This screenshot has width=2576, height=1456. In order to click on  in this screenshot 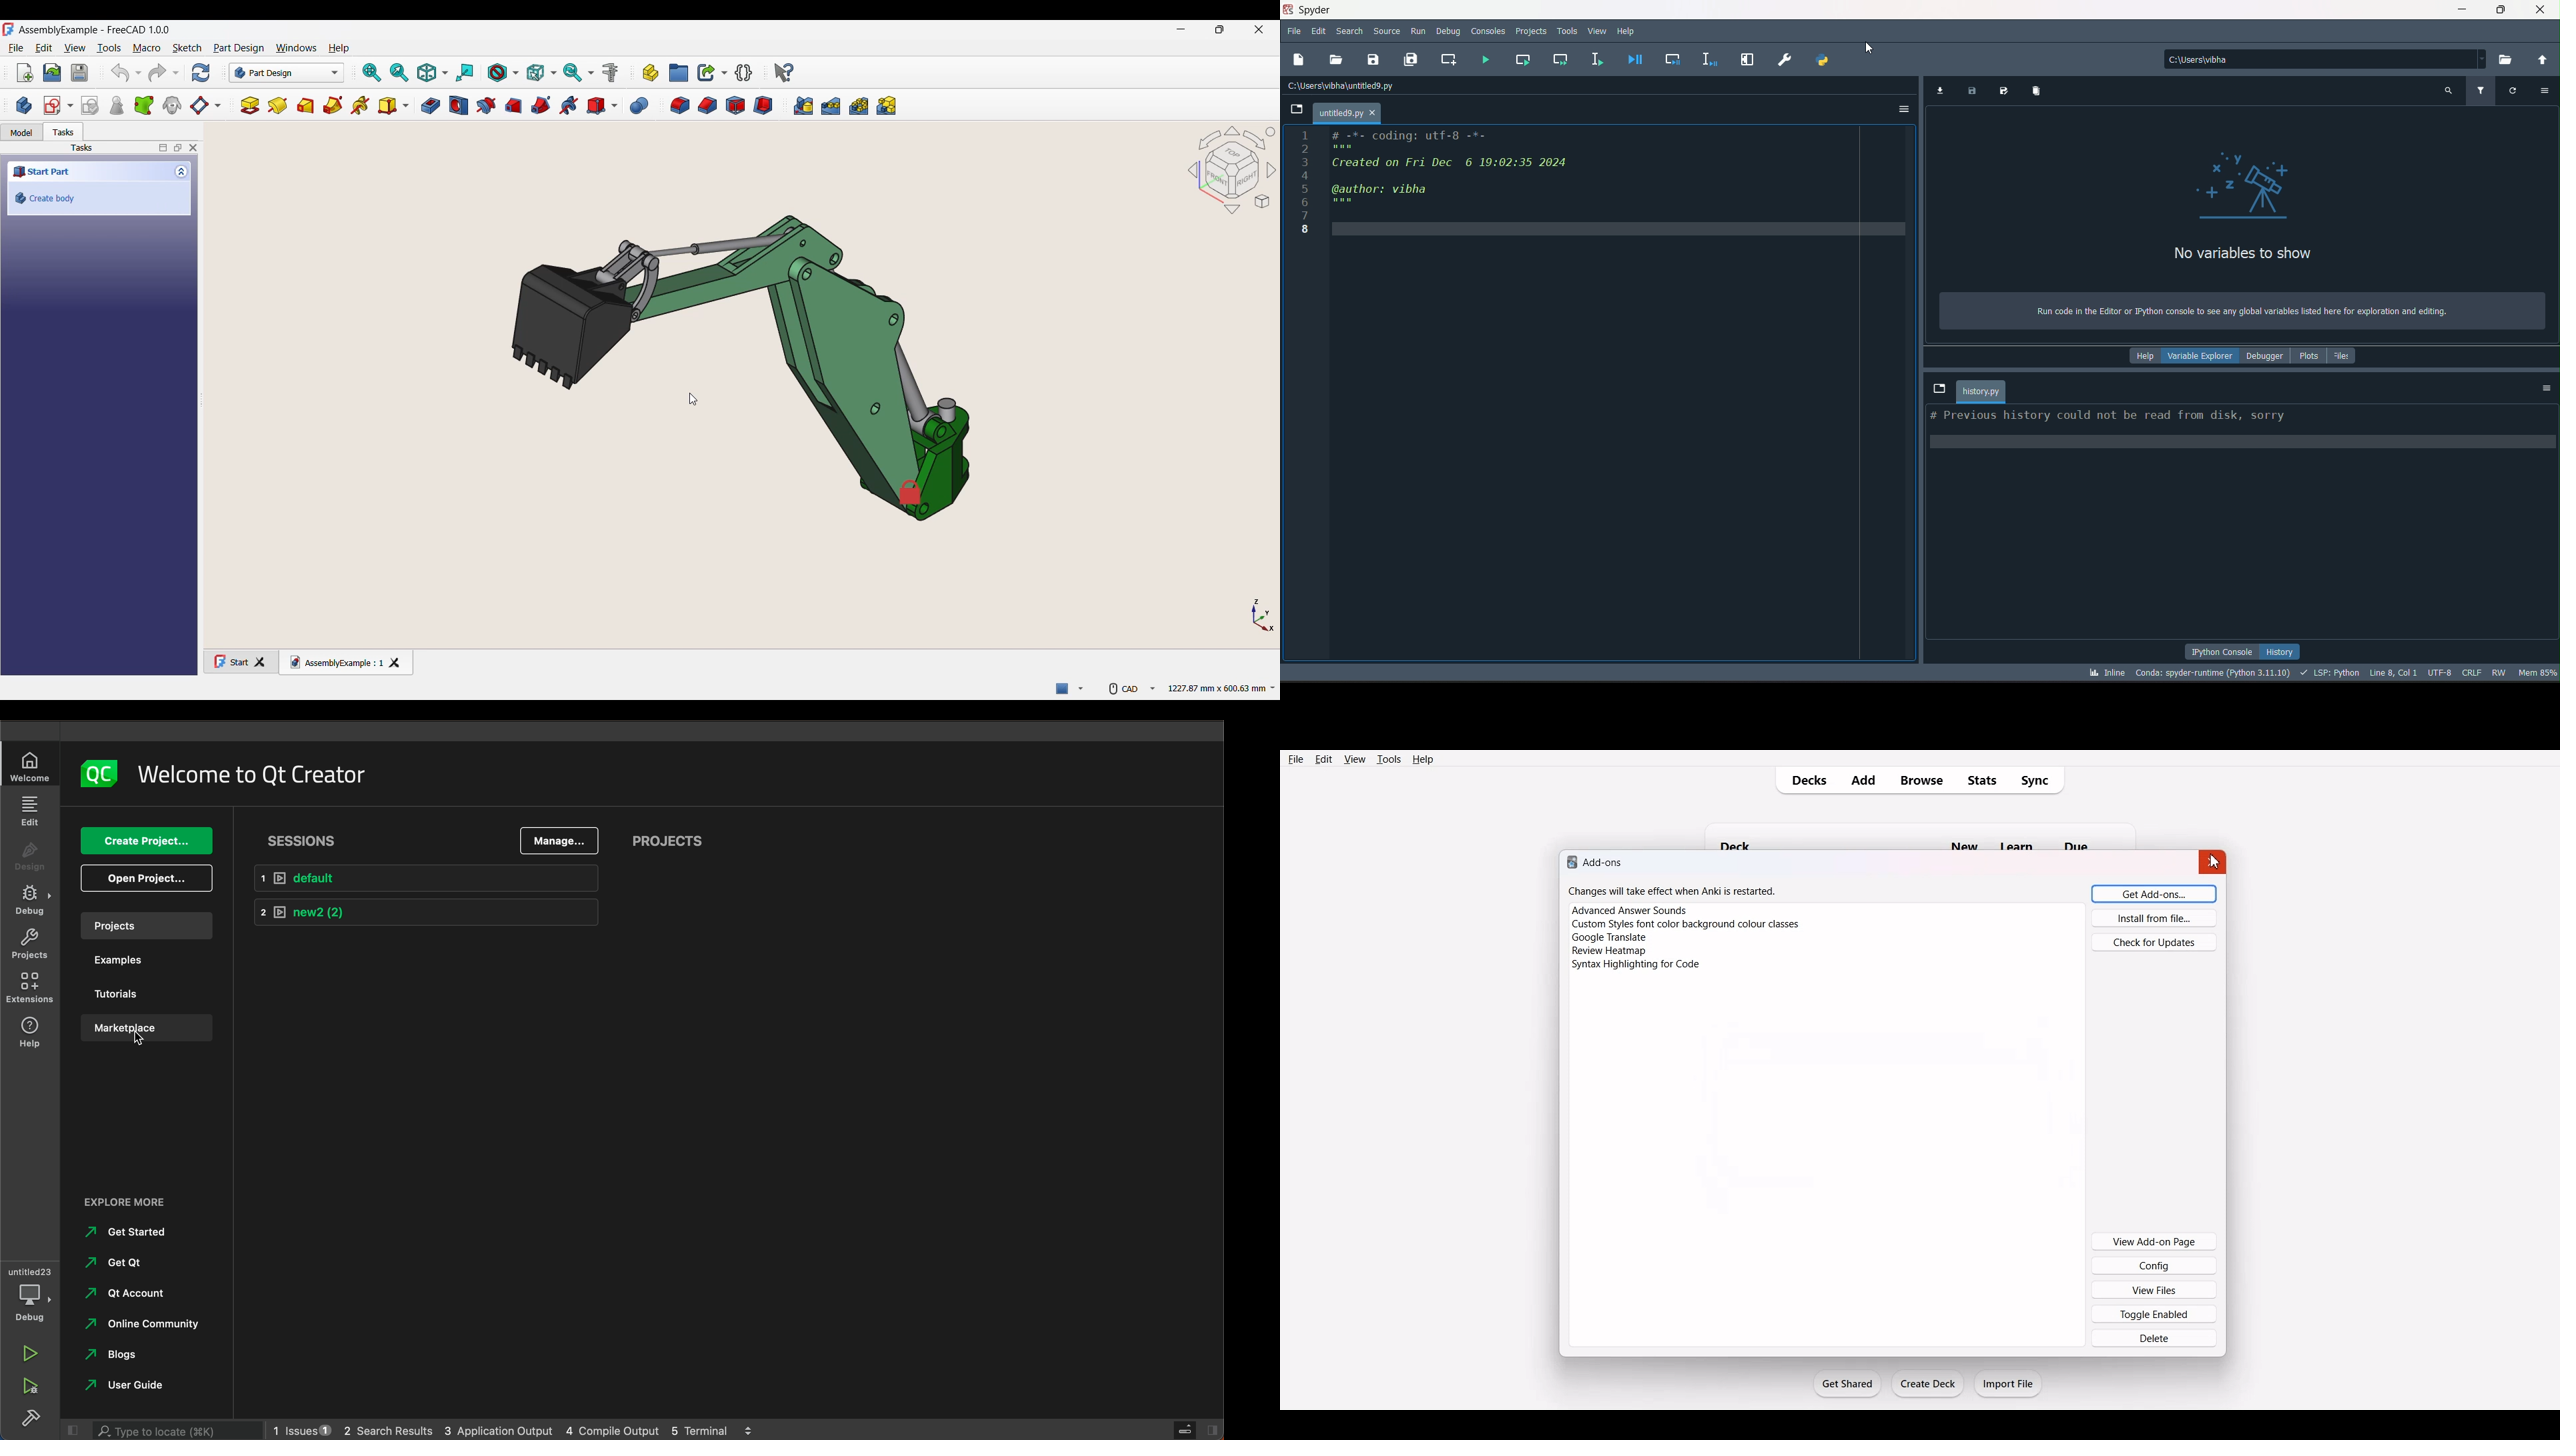, I will do `click(2022, 834)`.